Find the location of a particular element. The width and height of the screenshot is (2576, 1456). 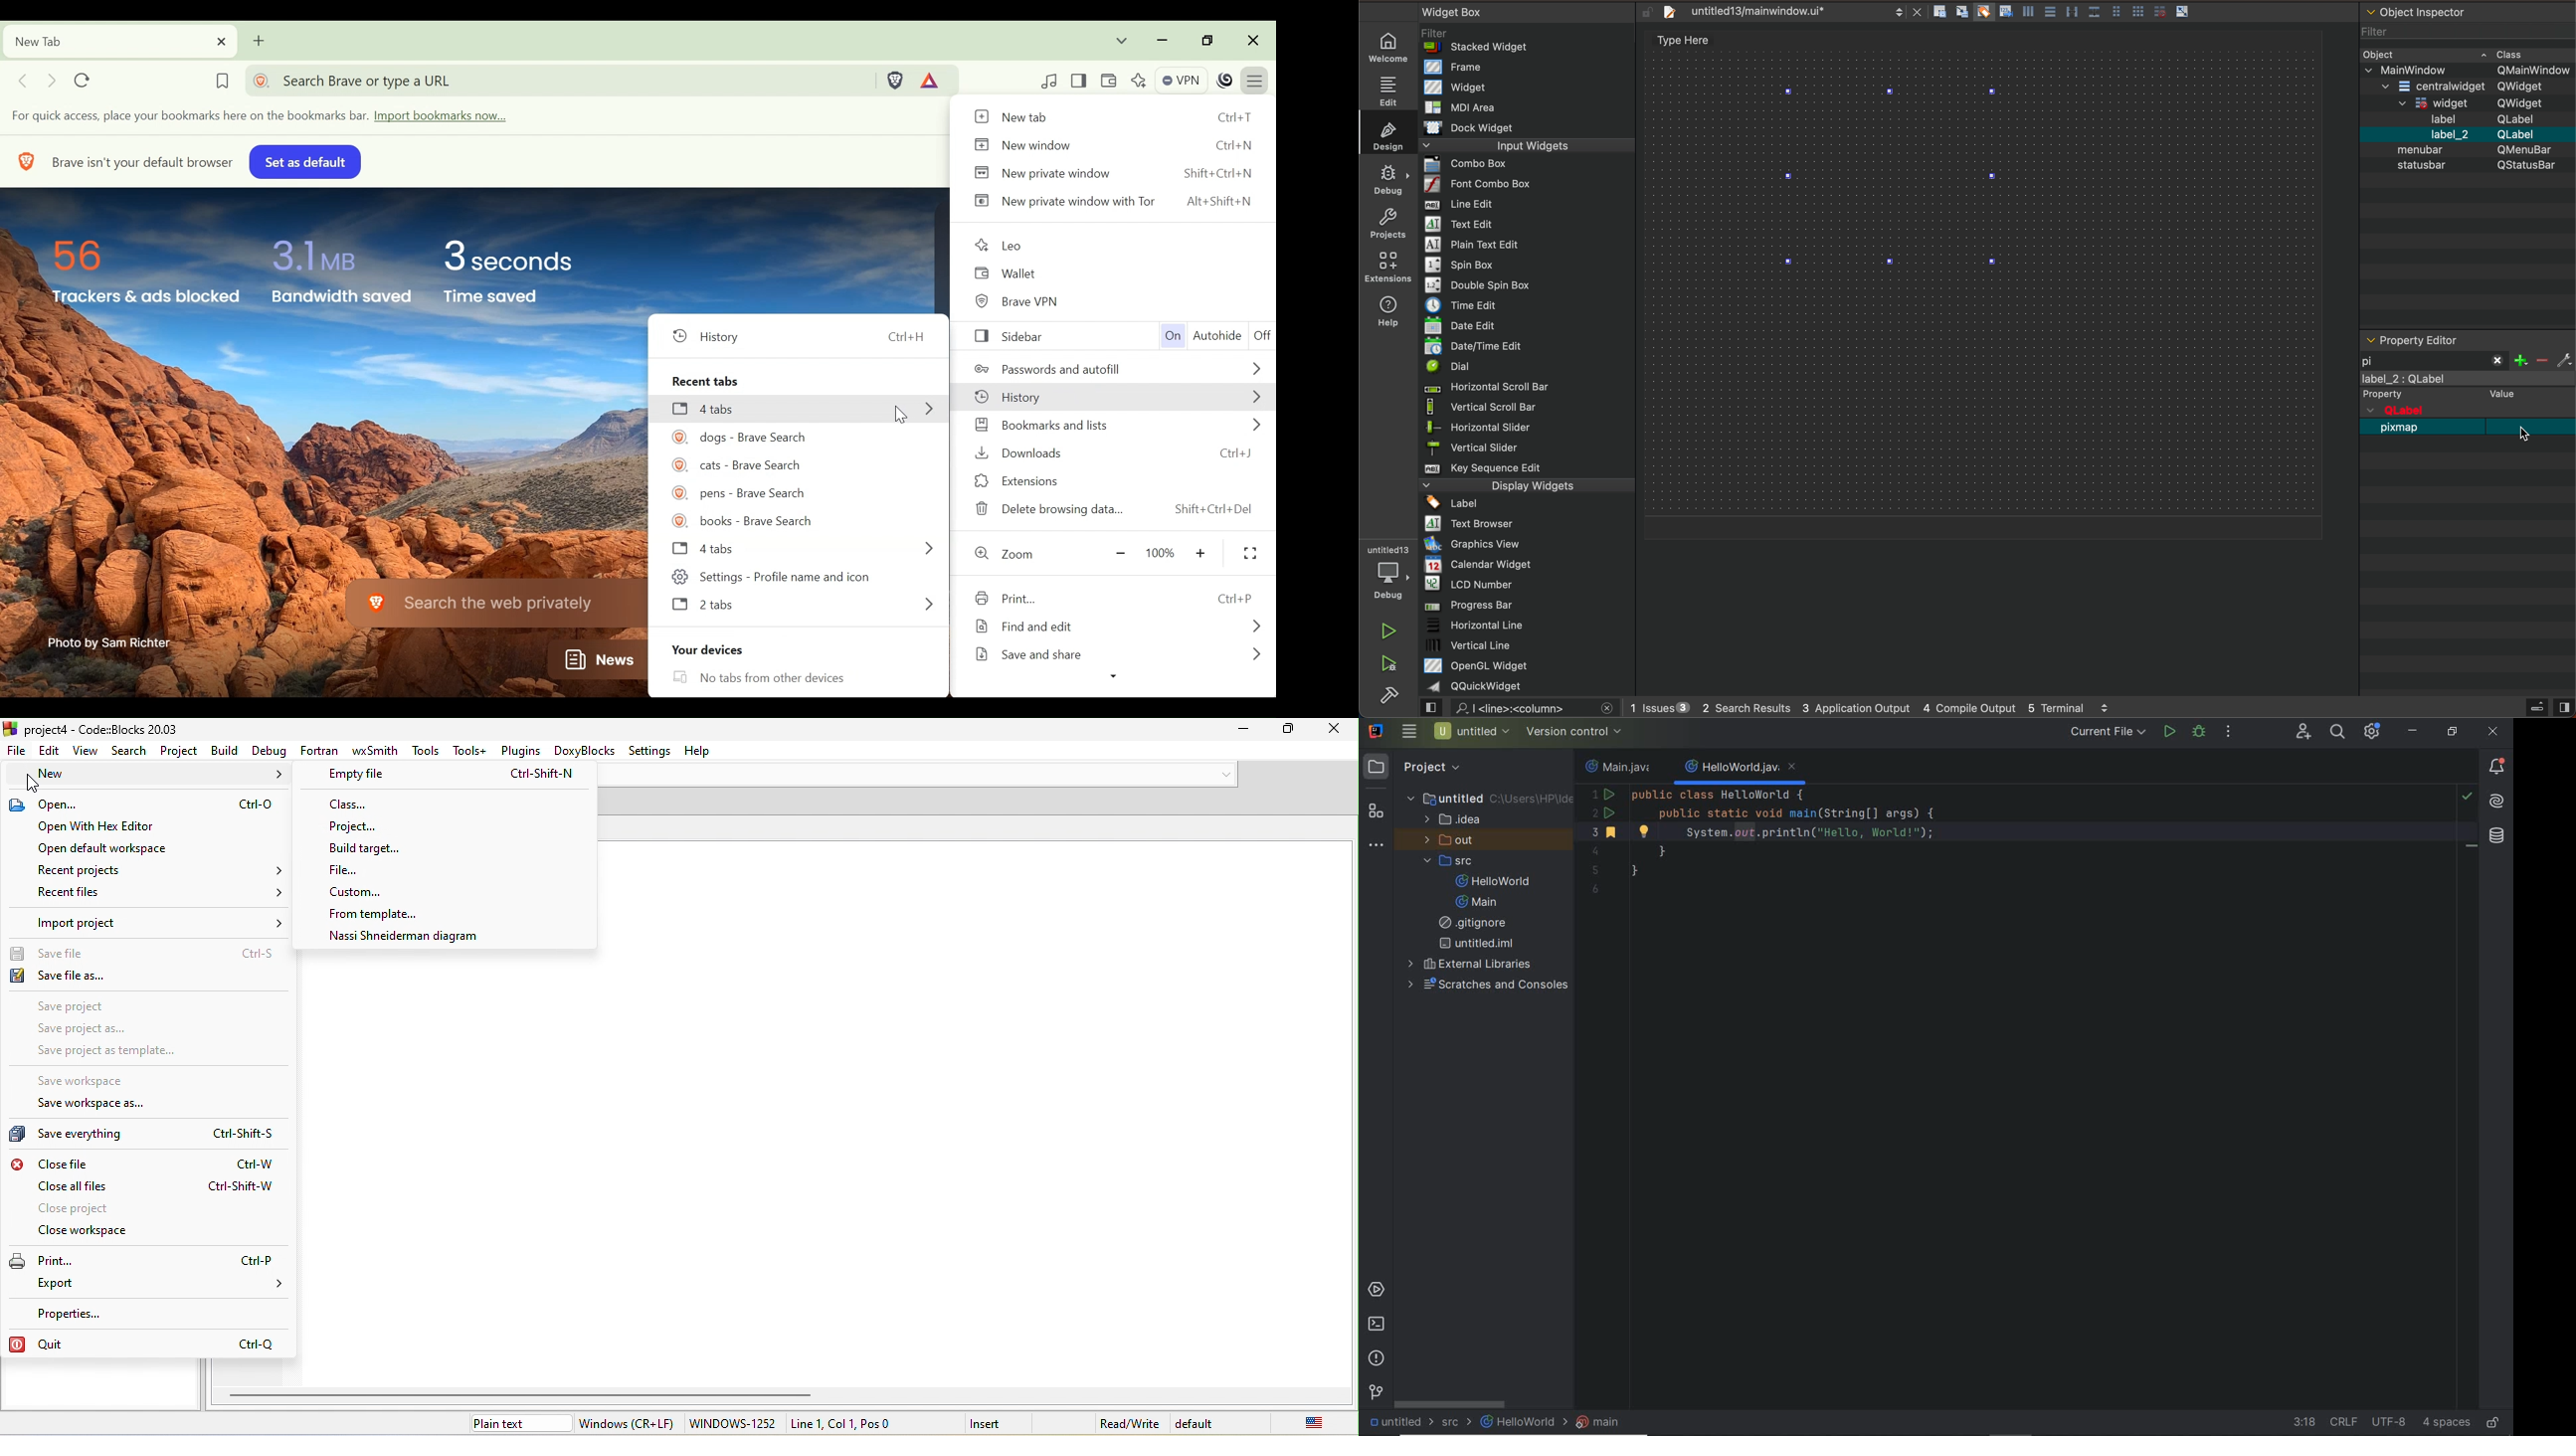

save everything is located at coordinates (146, 1132).